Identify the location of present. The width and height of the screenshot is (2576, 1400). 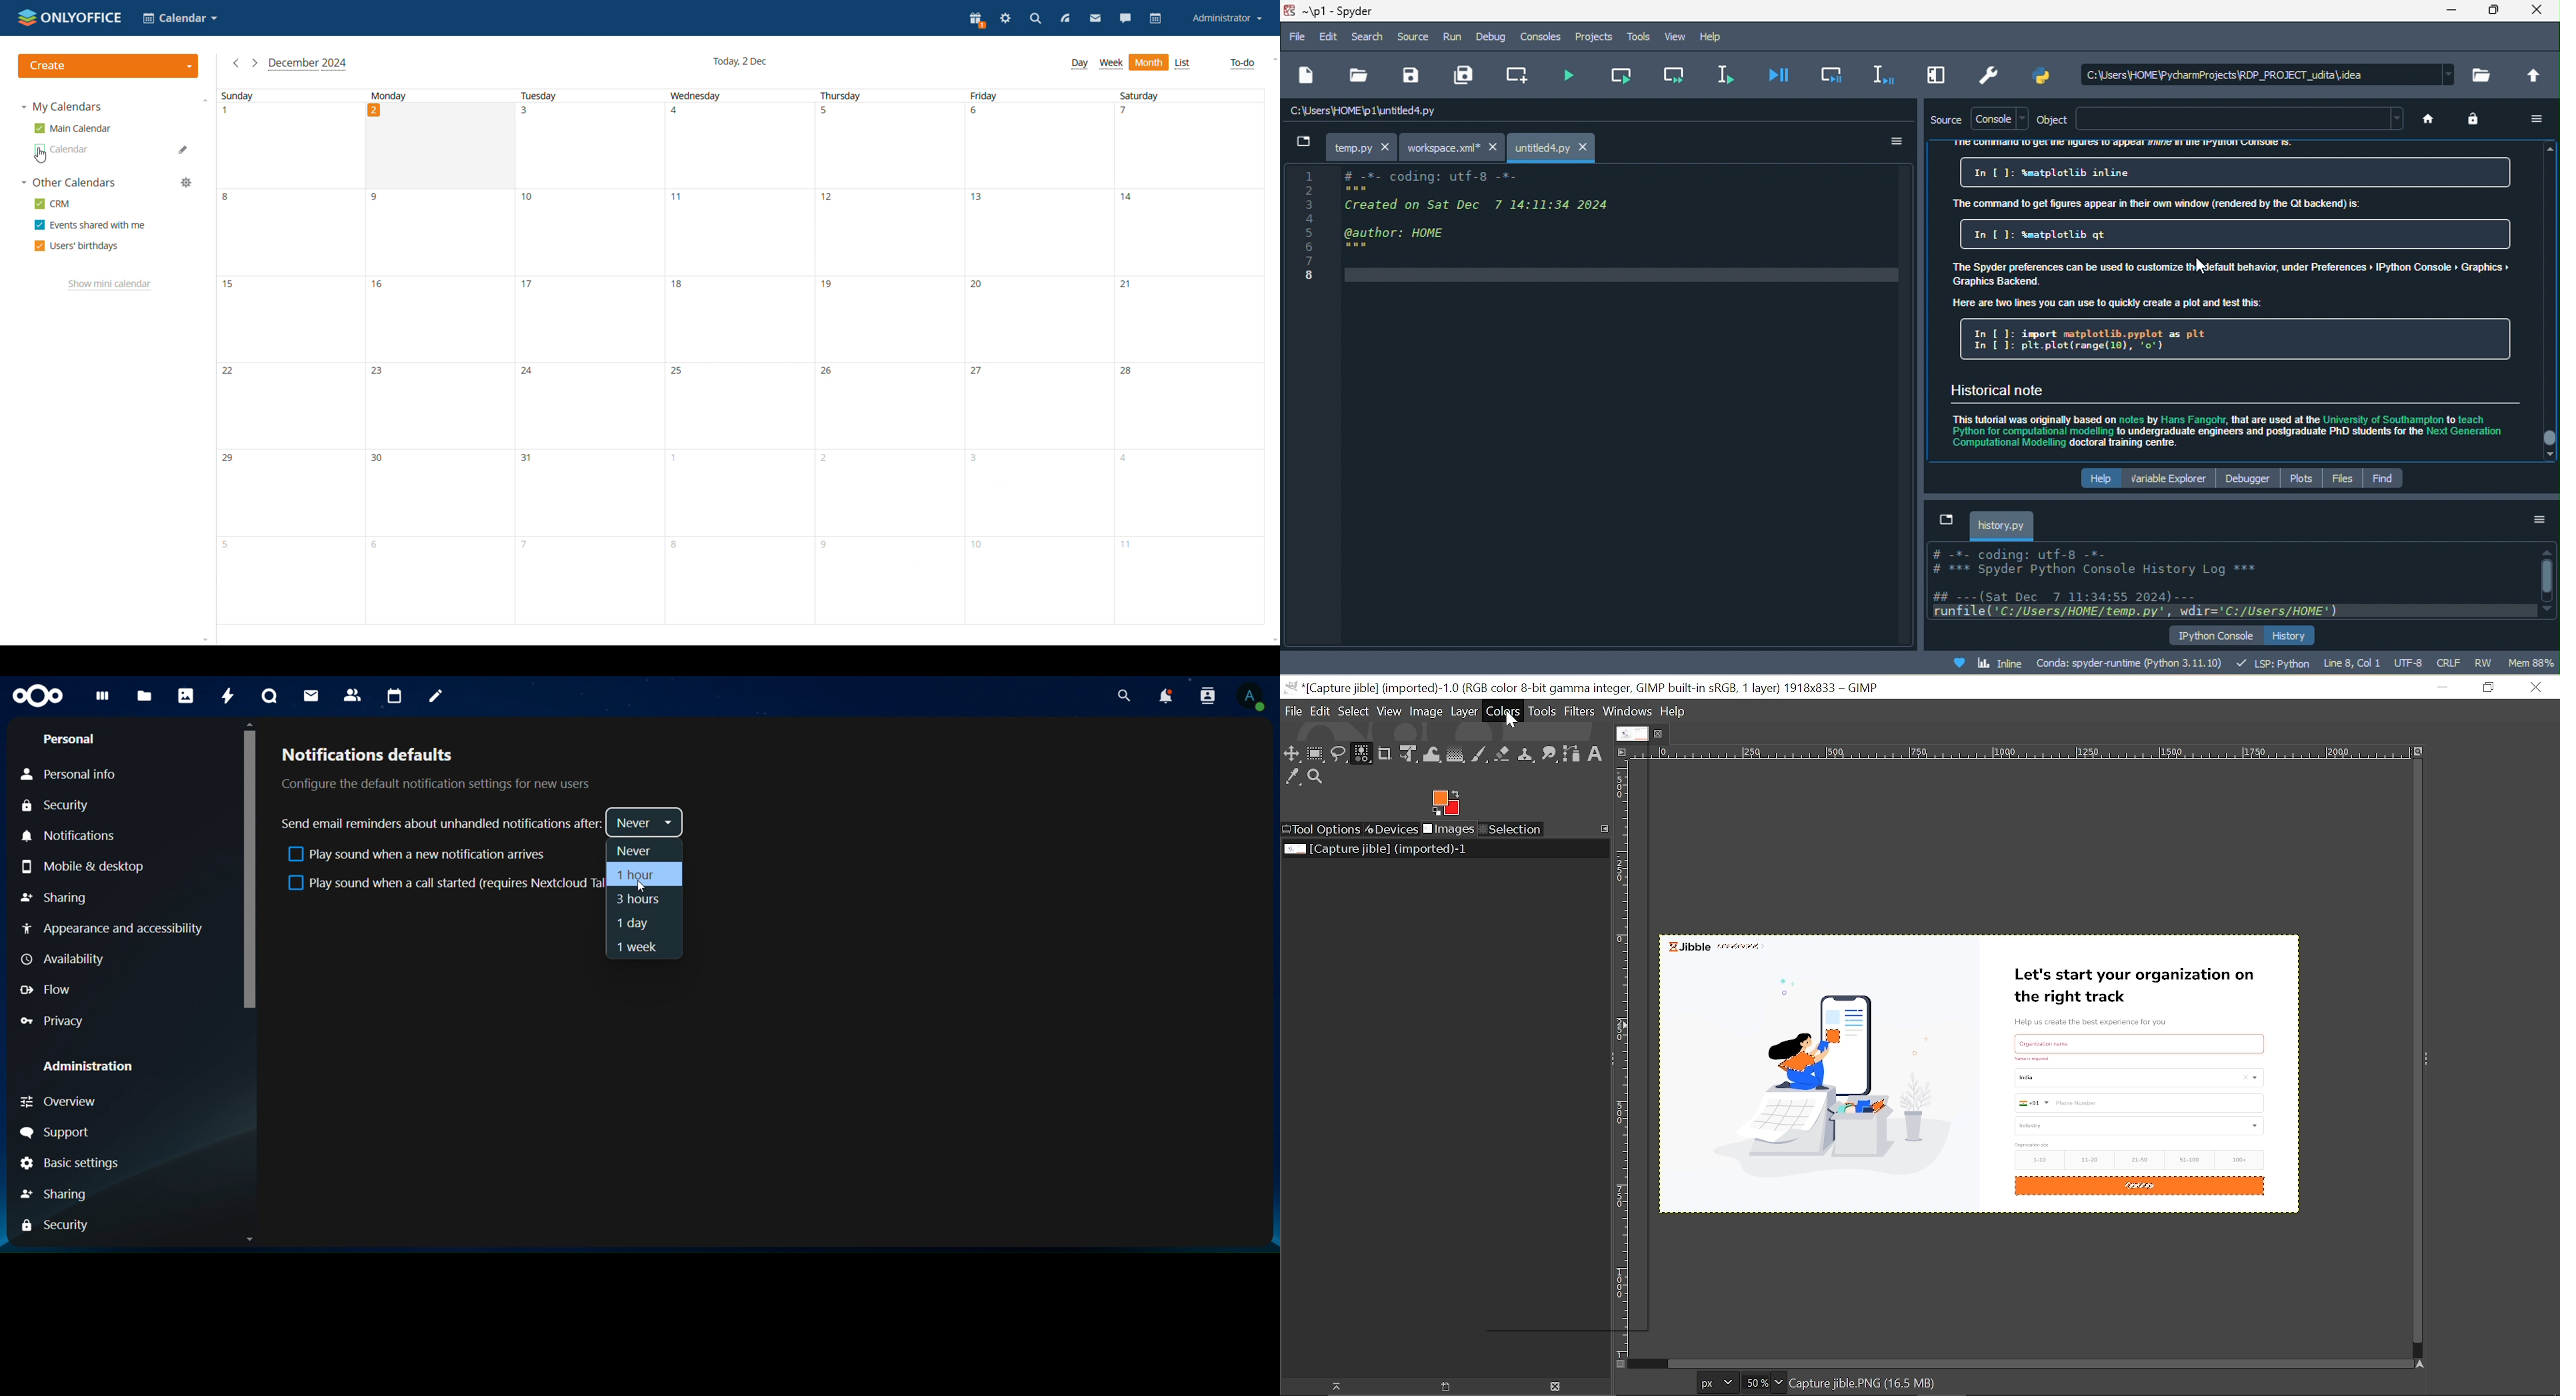
(977, 20).